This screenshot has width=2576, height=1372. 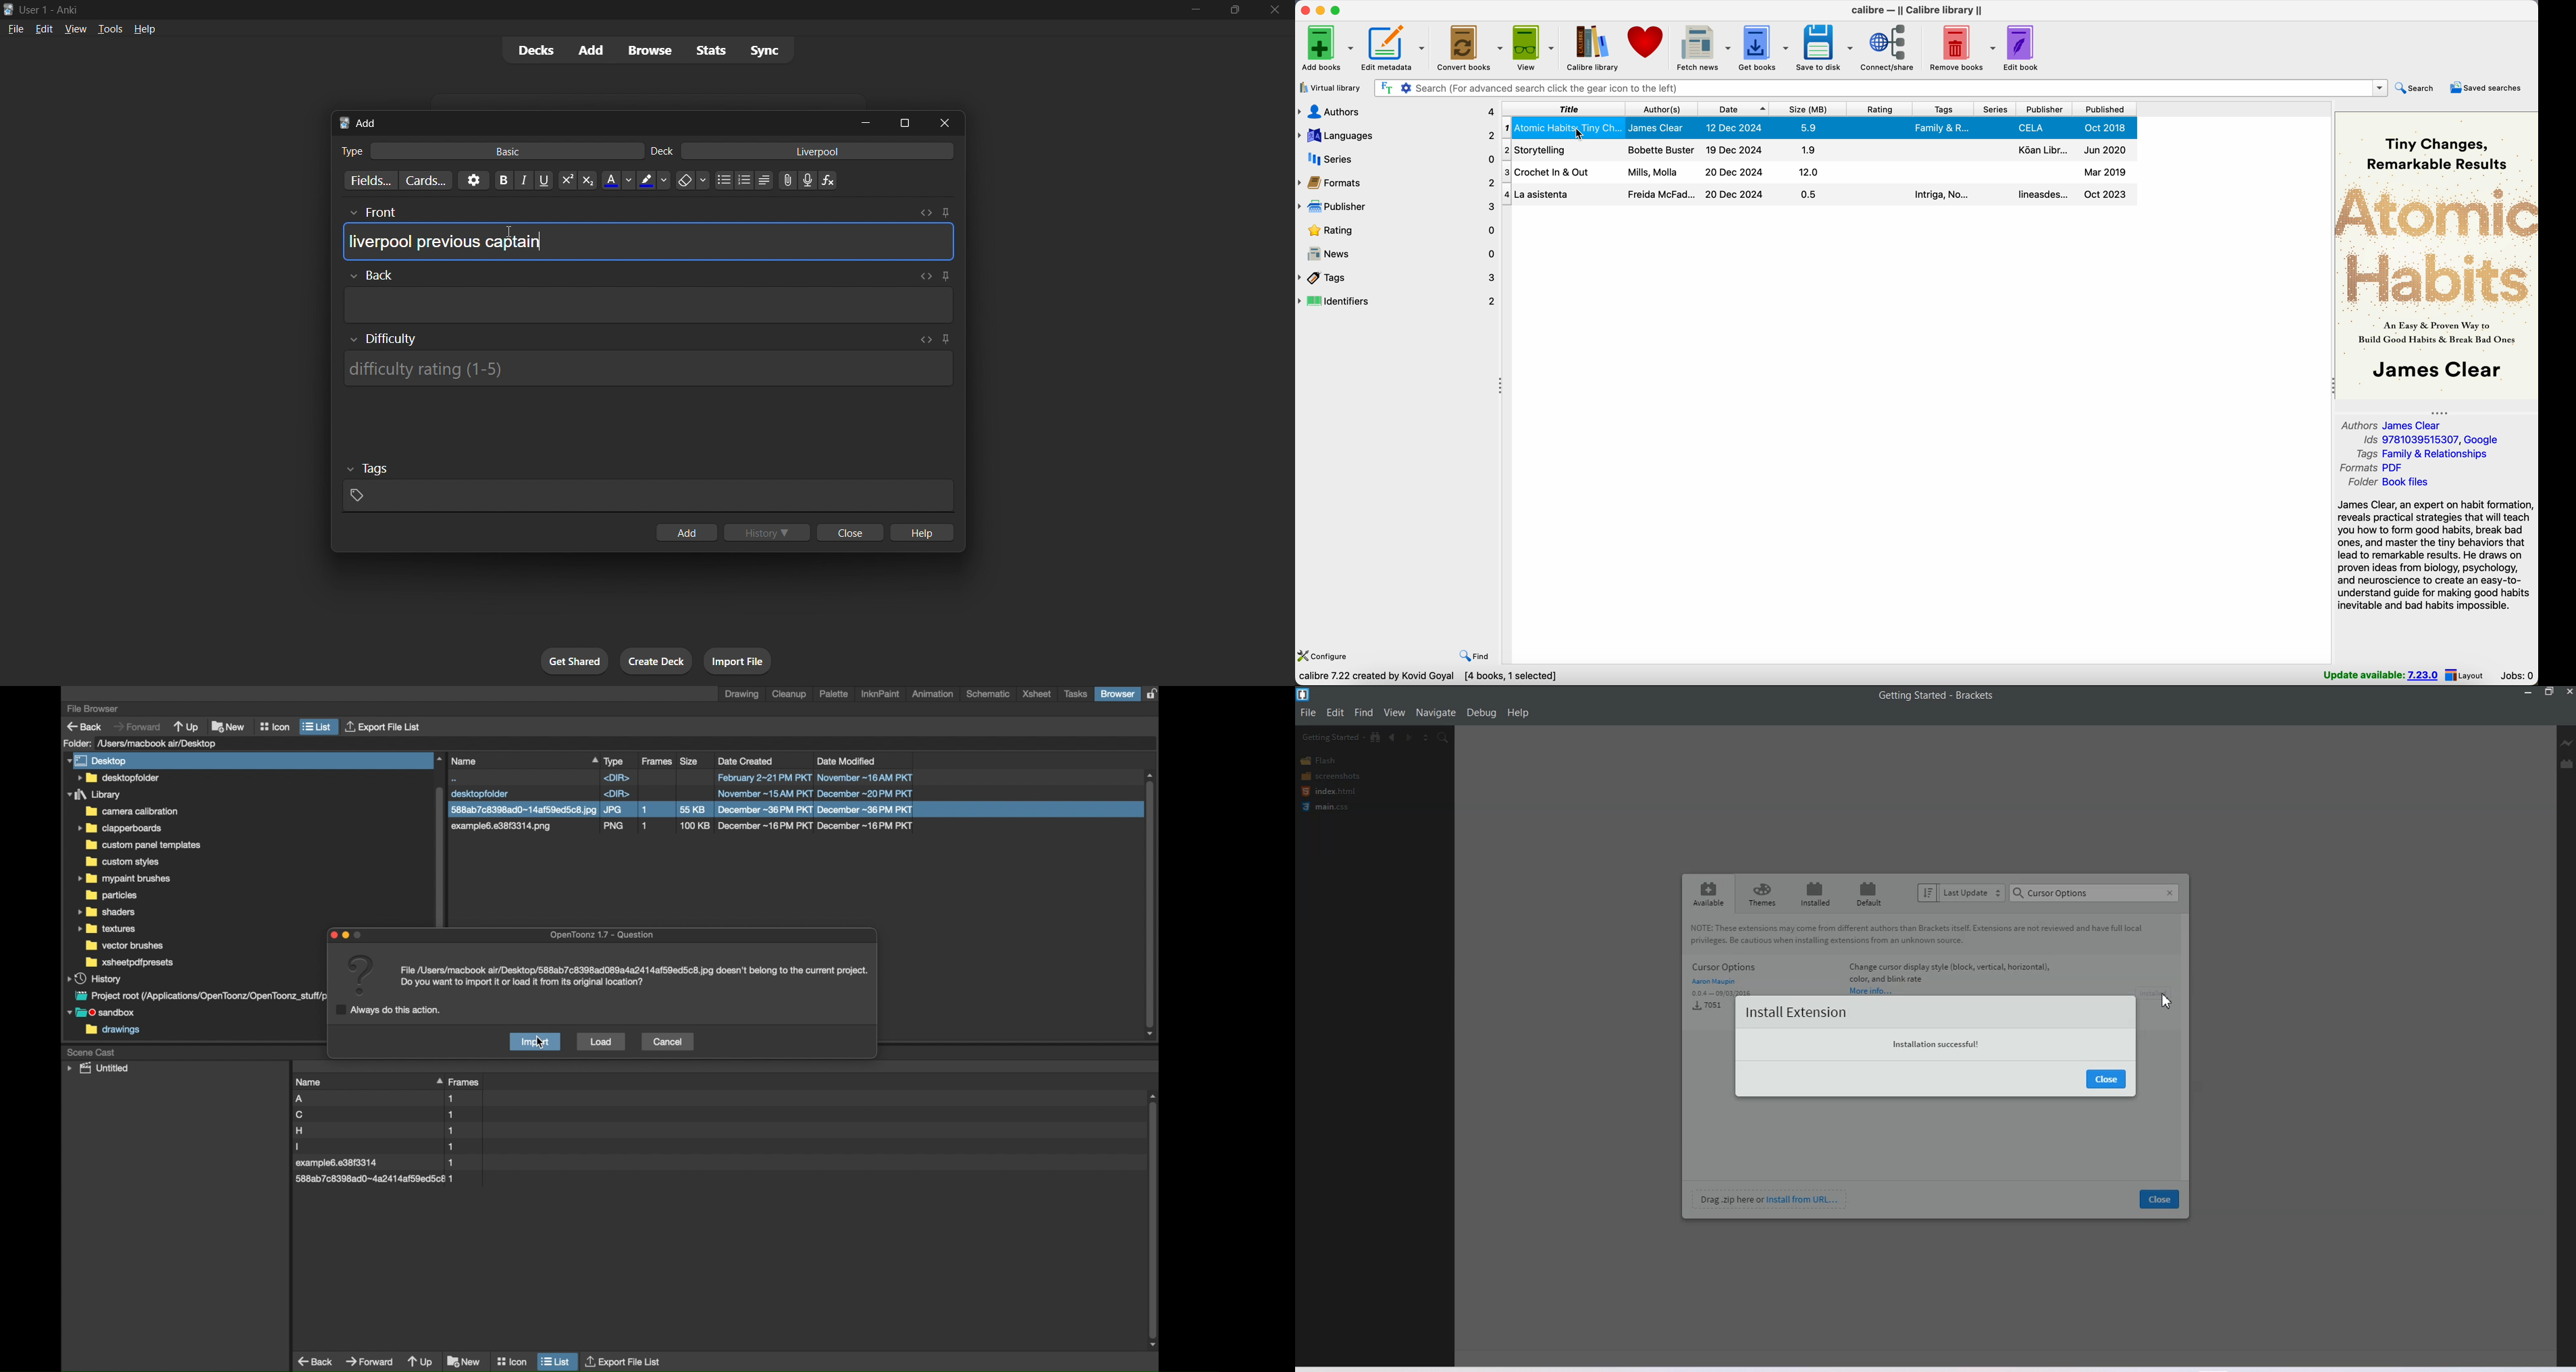 What do you see at coordinates (1889, 49) in the screenshot?
I see `connect/share` at bounding box center [1889, 49].